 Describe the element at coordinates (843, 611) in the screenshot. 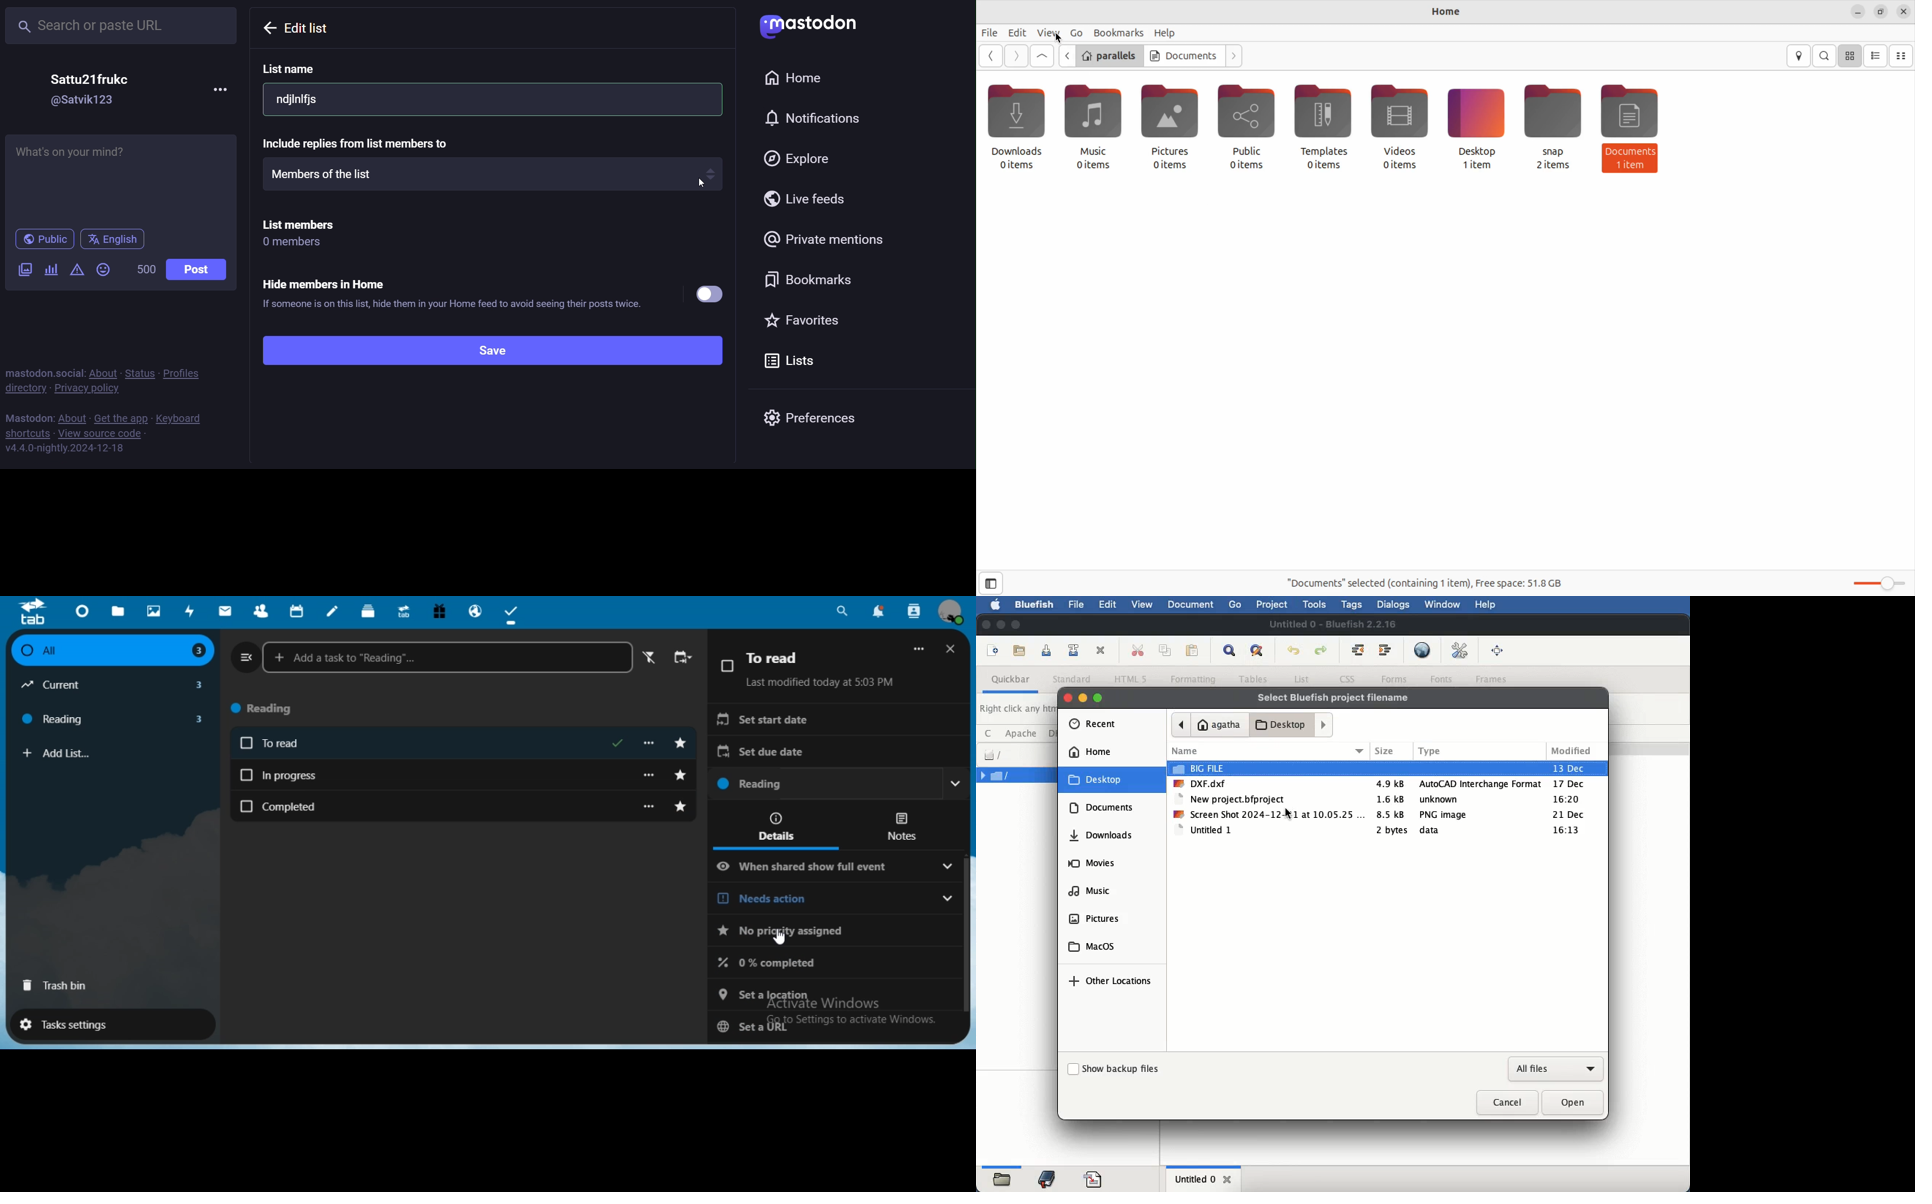

I see `search` at that location.